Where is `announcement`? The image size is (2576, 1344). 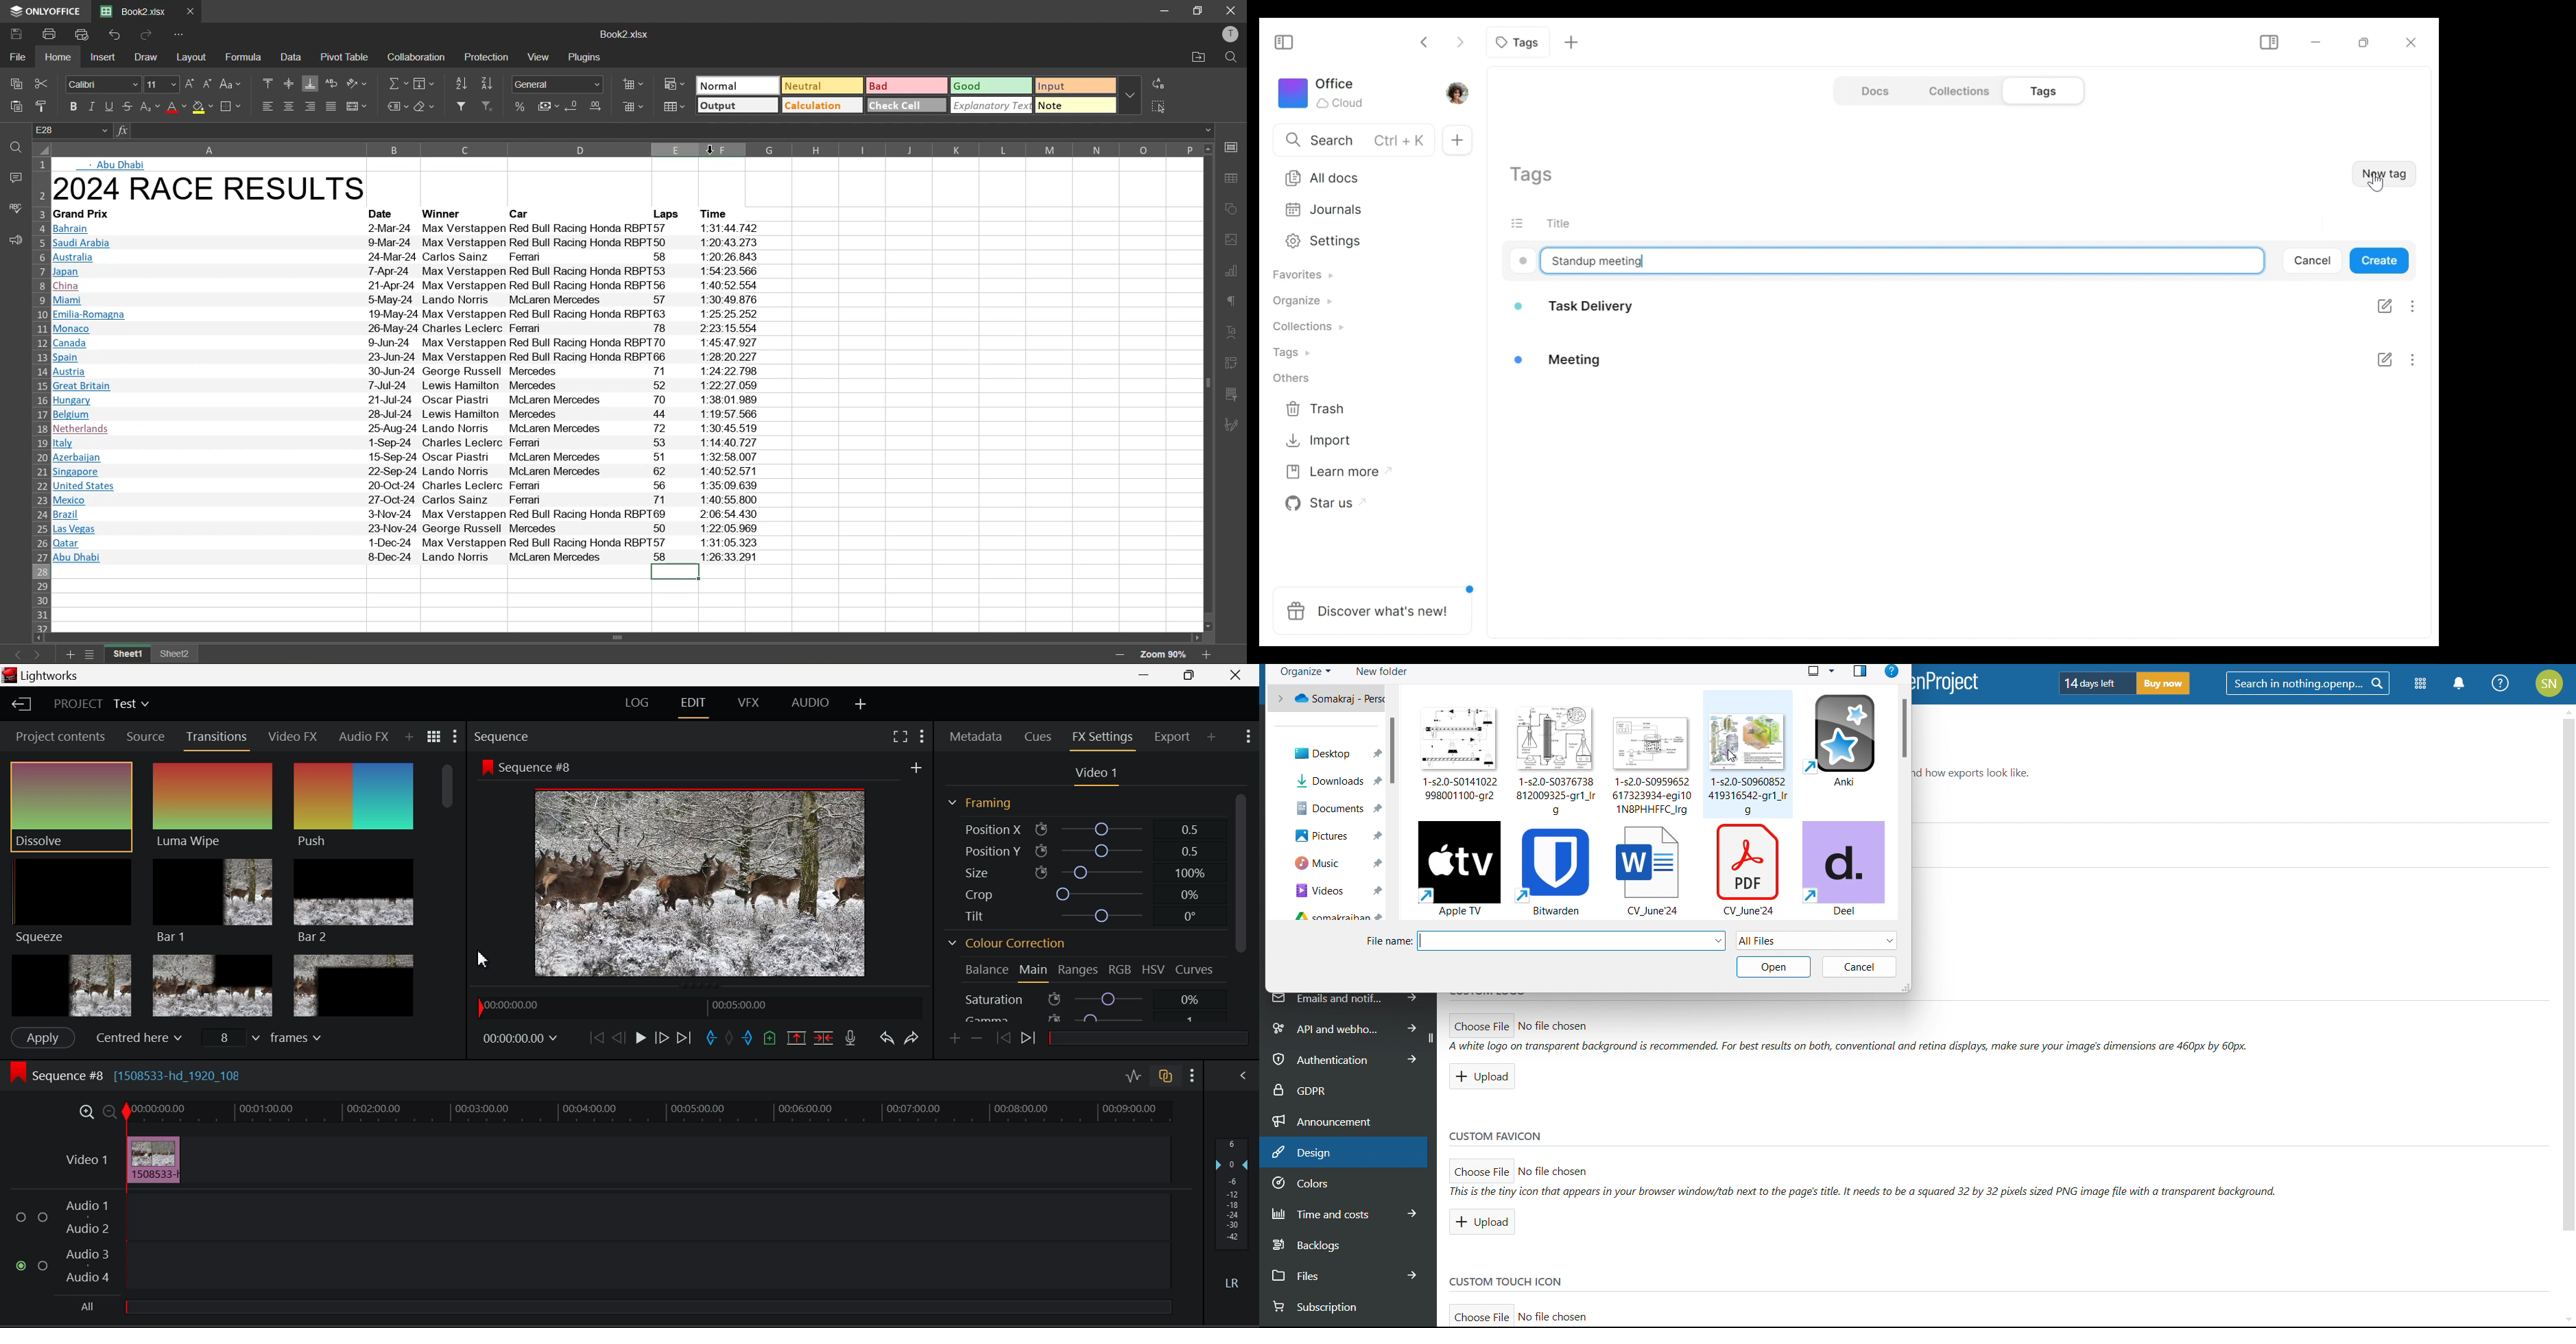
announcement is located at coordinates (1347, 1119).